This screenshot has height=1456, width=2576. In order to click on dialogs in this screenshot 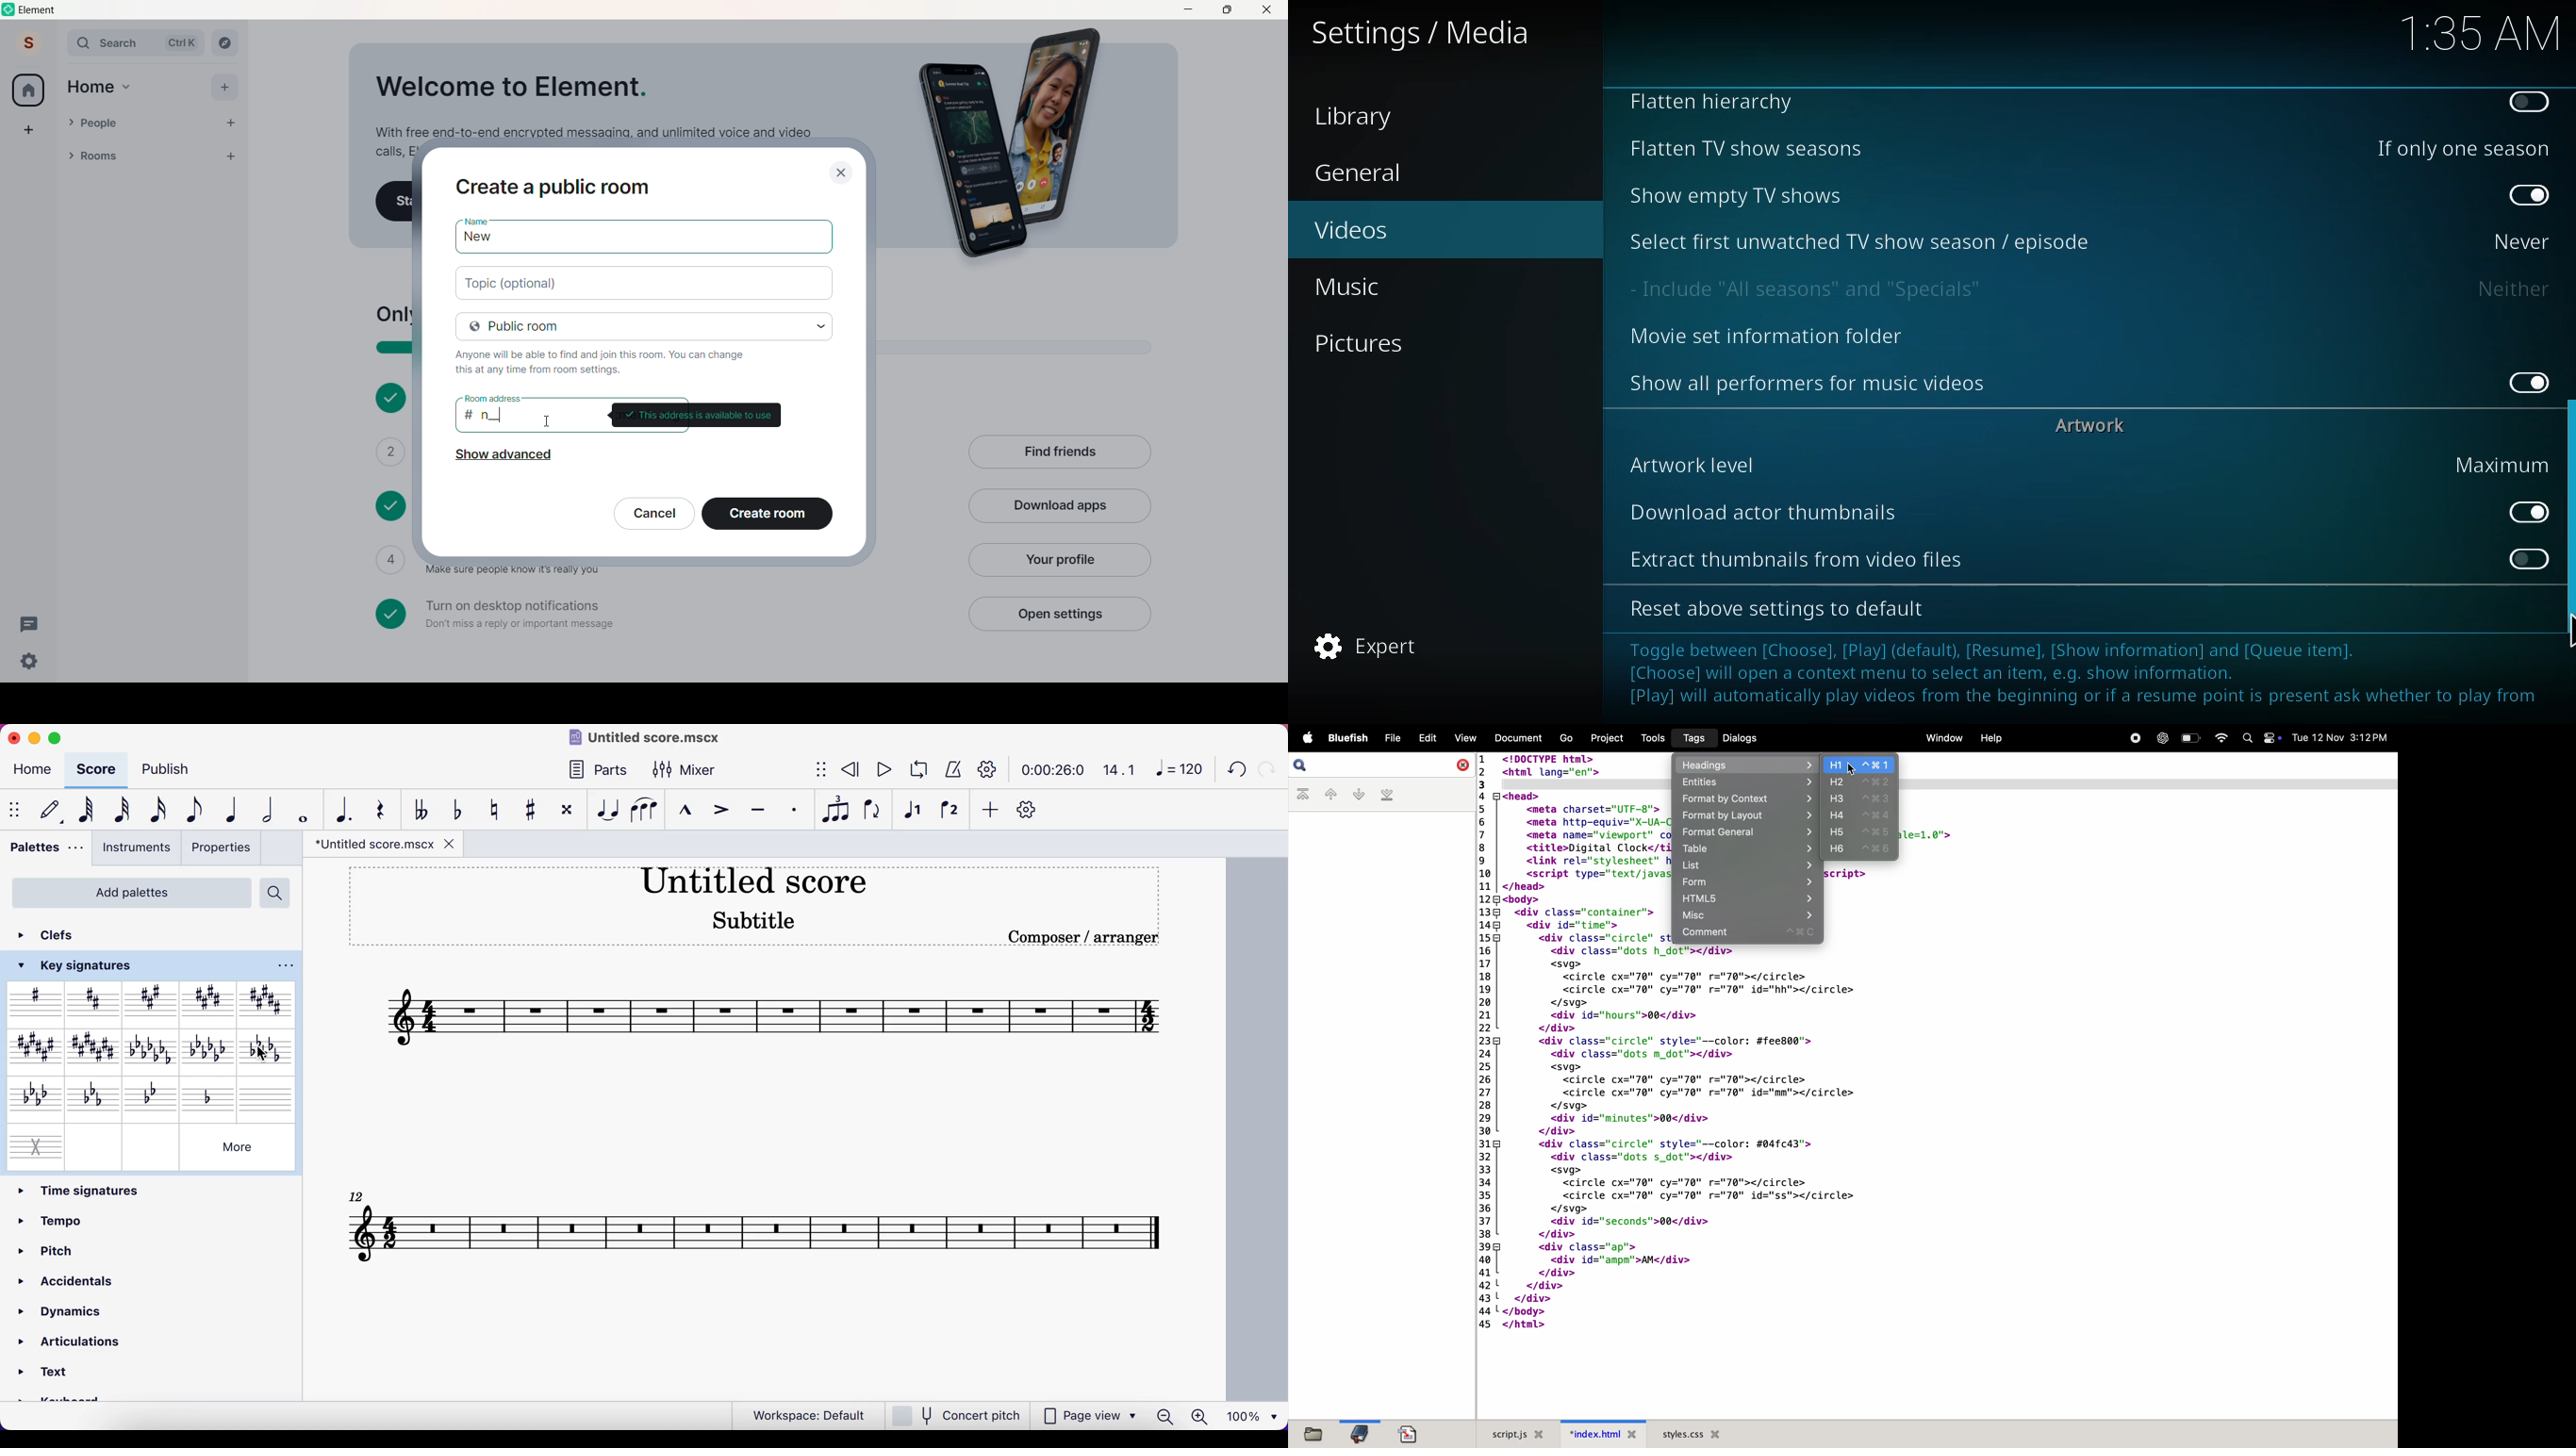, I will do `click(1739, 738)`.